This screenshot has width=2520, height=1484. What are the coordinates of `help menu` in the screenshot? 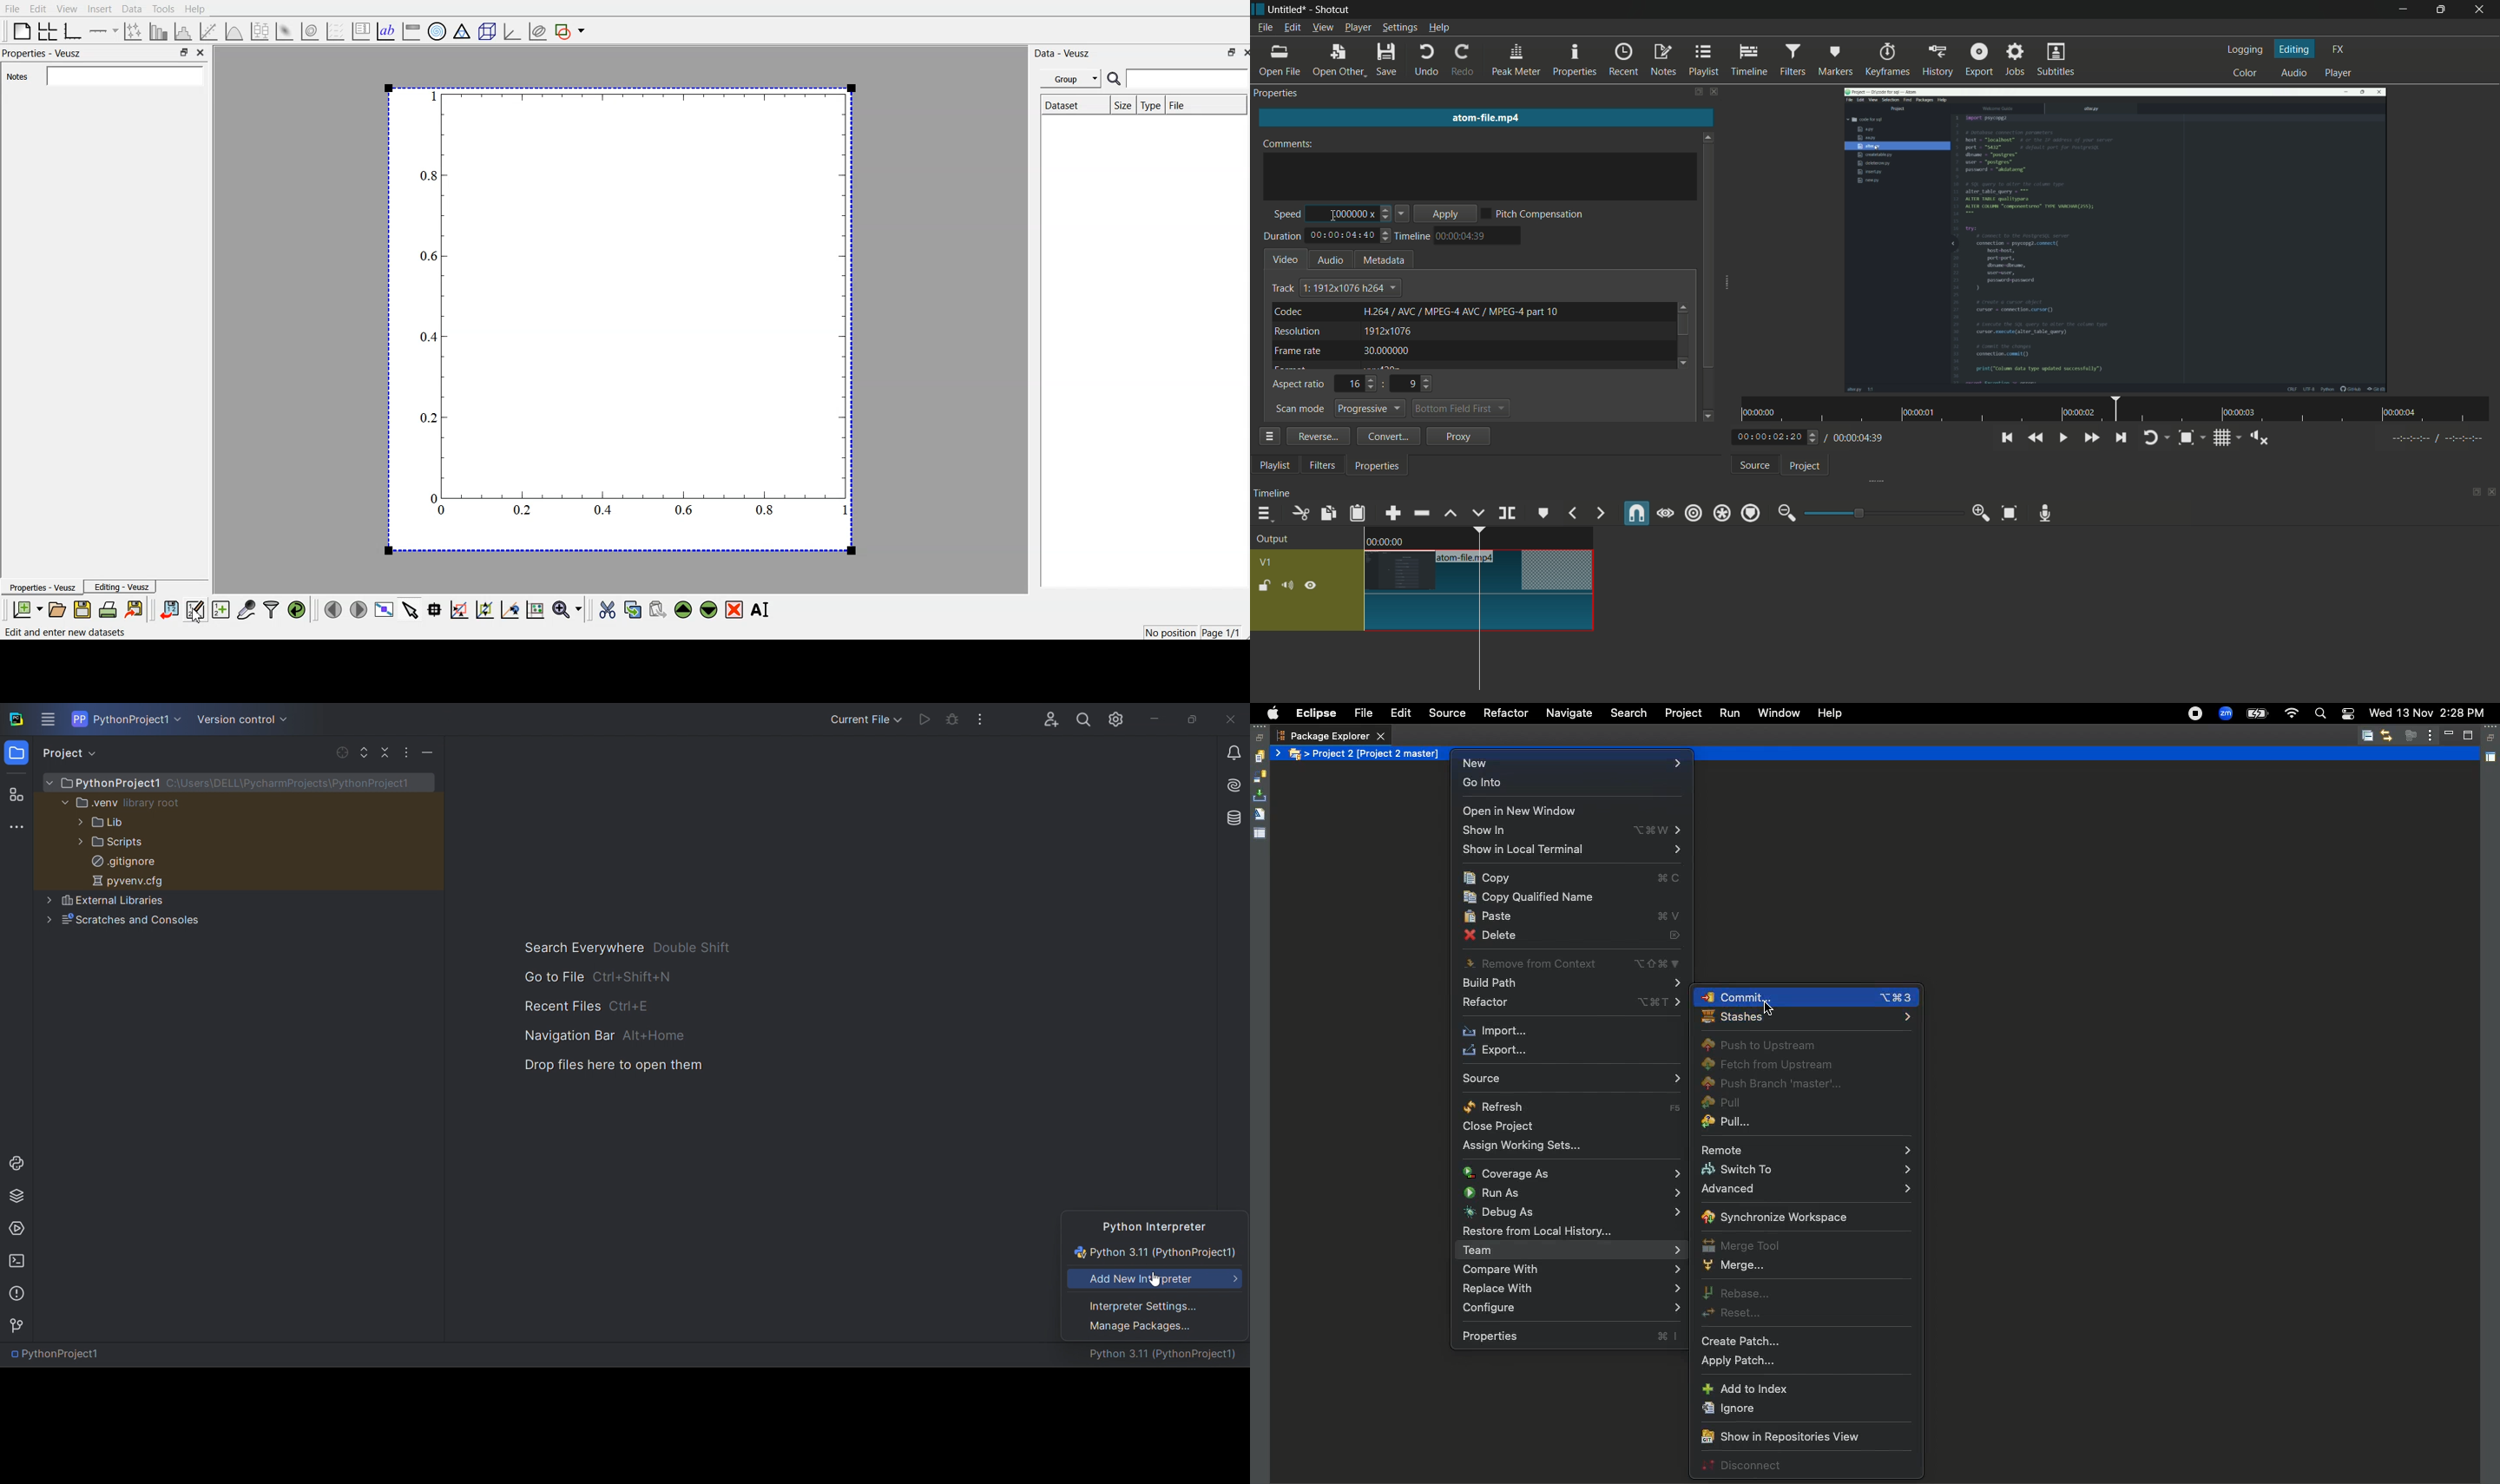 It's located at (1439, 27).